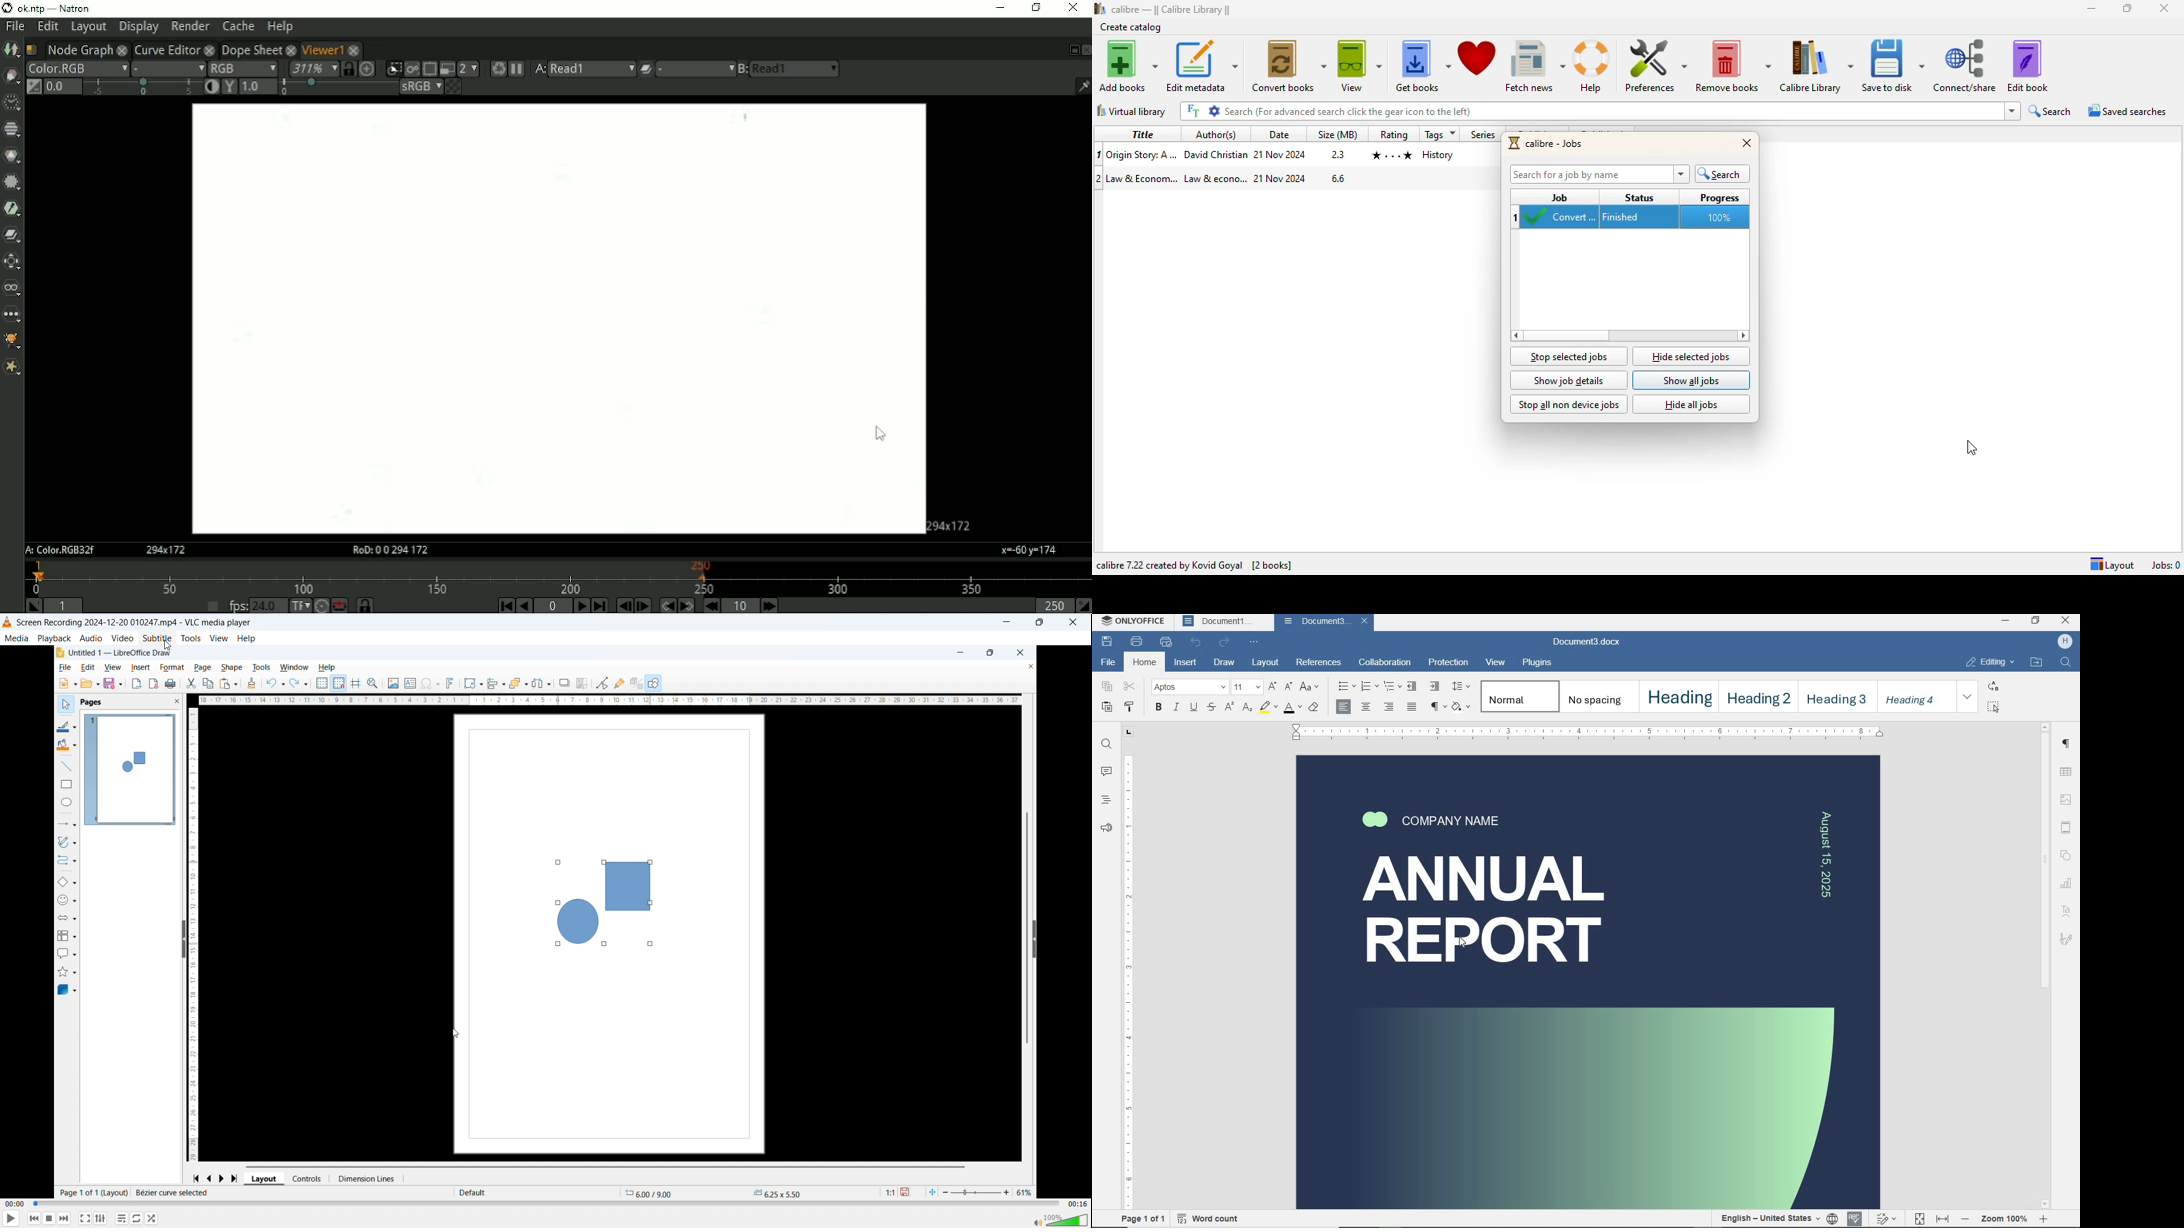 The height and width of the screenshot is (1232, 2184). I want to click on cursor, so click(1971, 449).